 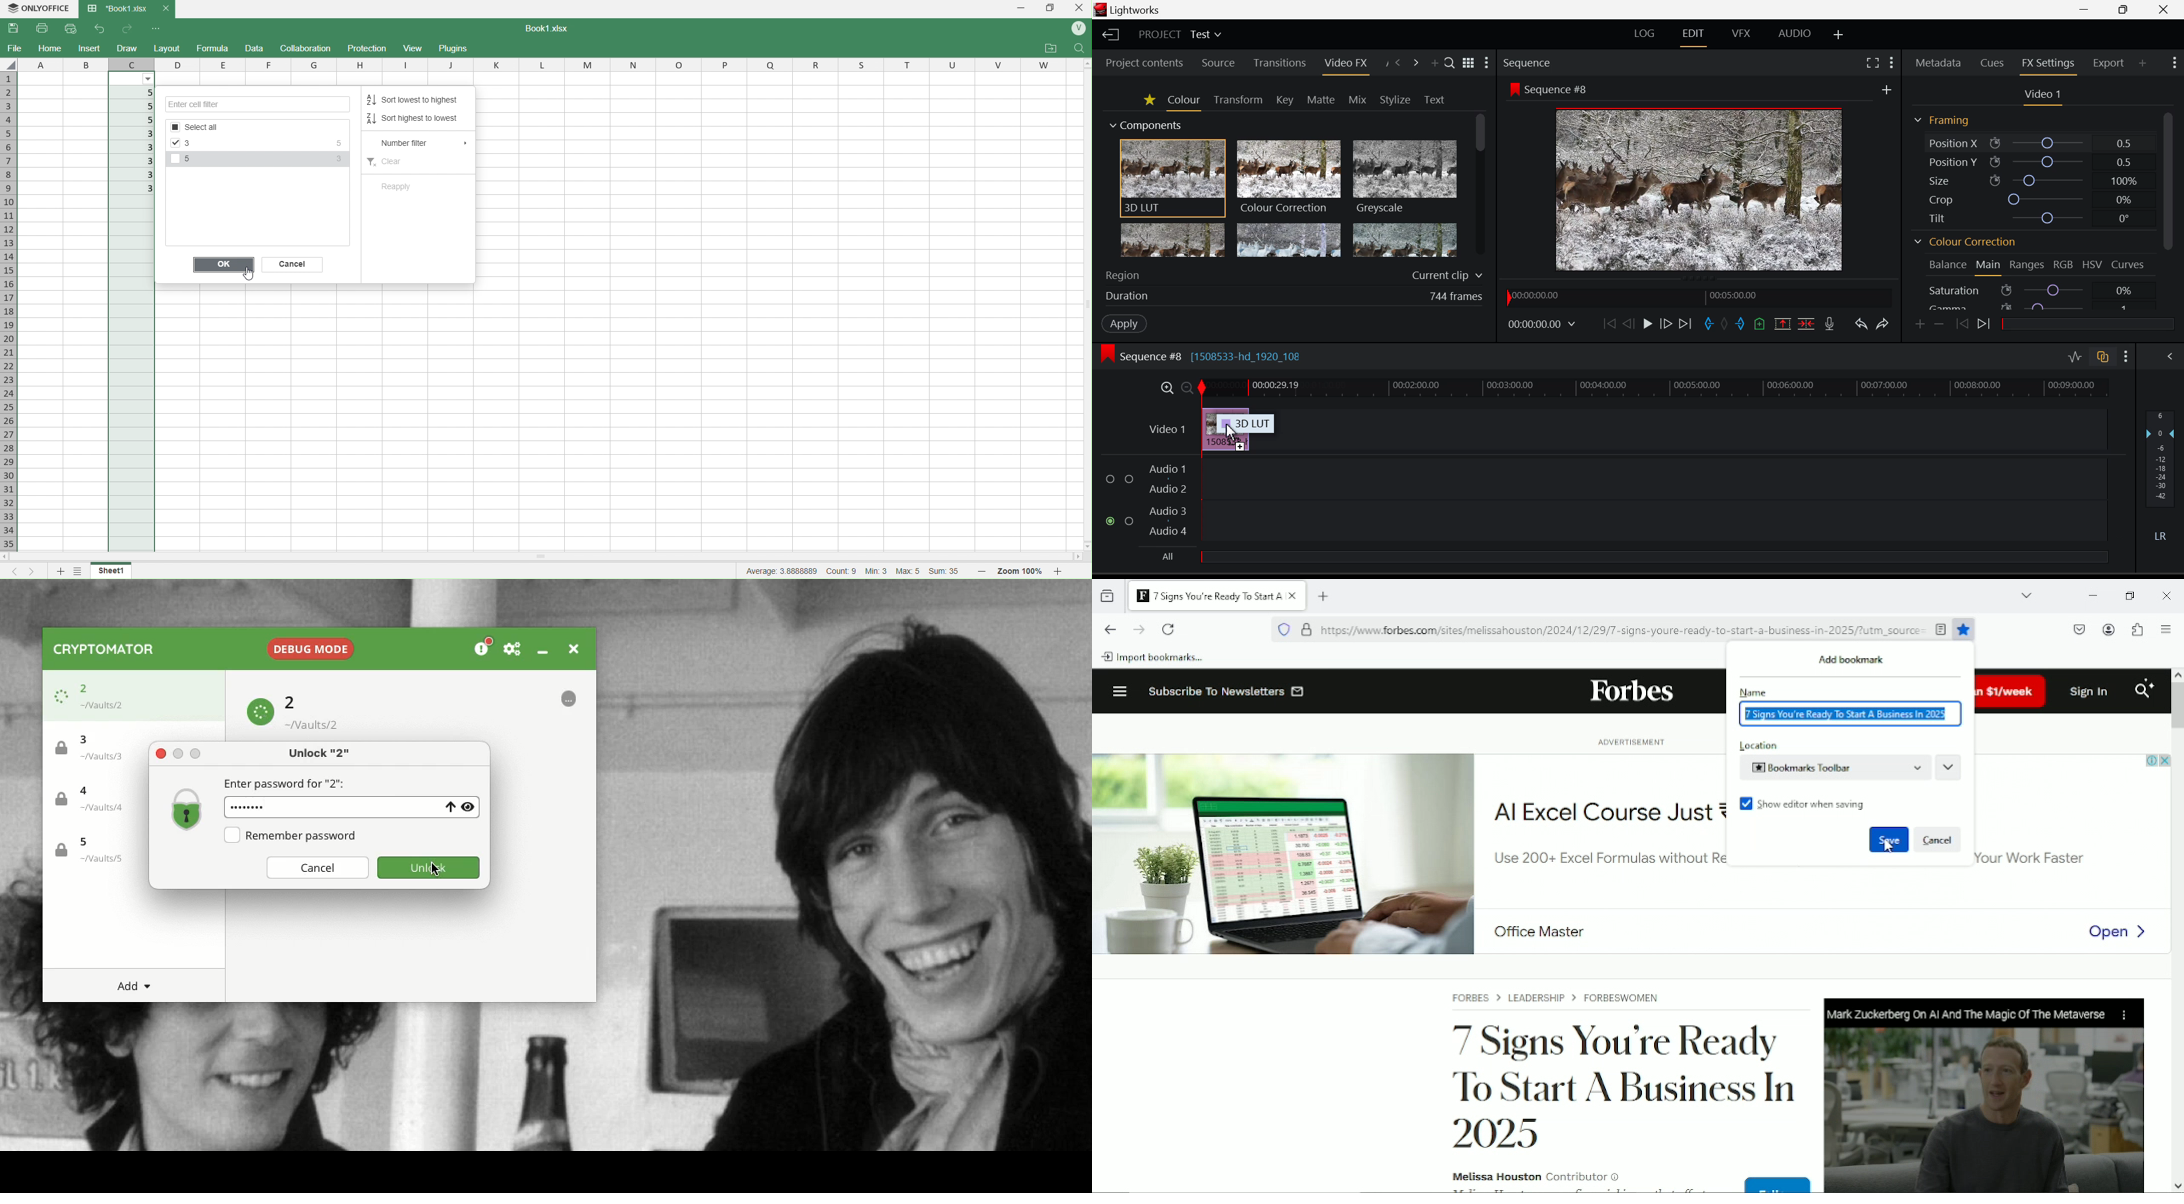 I want to click on Layout, so click(x=168, y=48).